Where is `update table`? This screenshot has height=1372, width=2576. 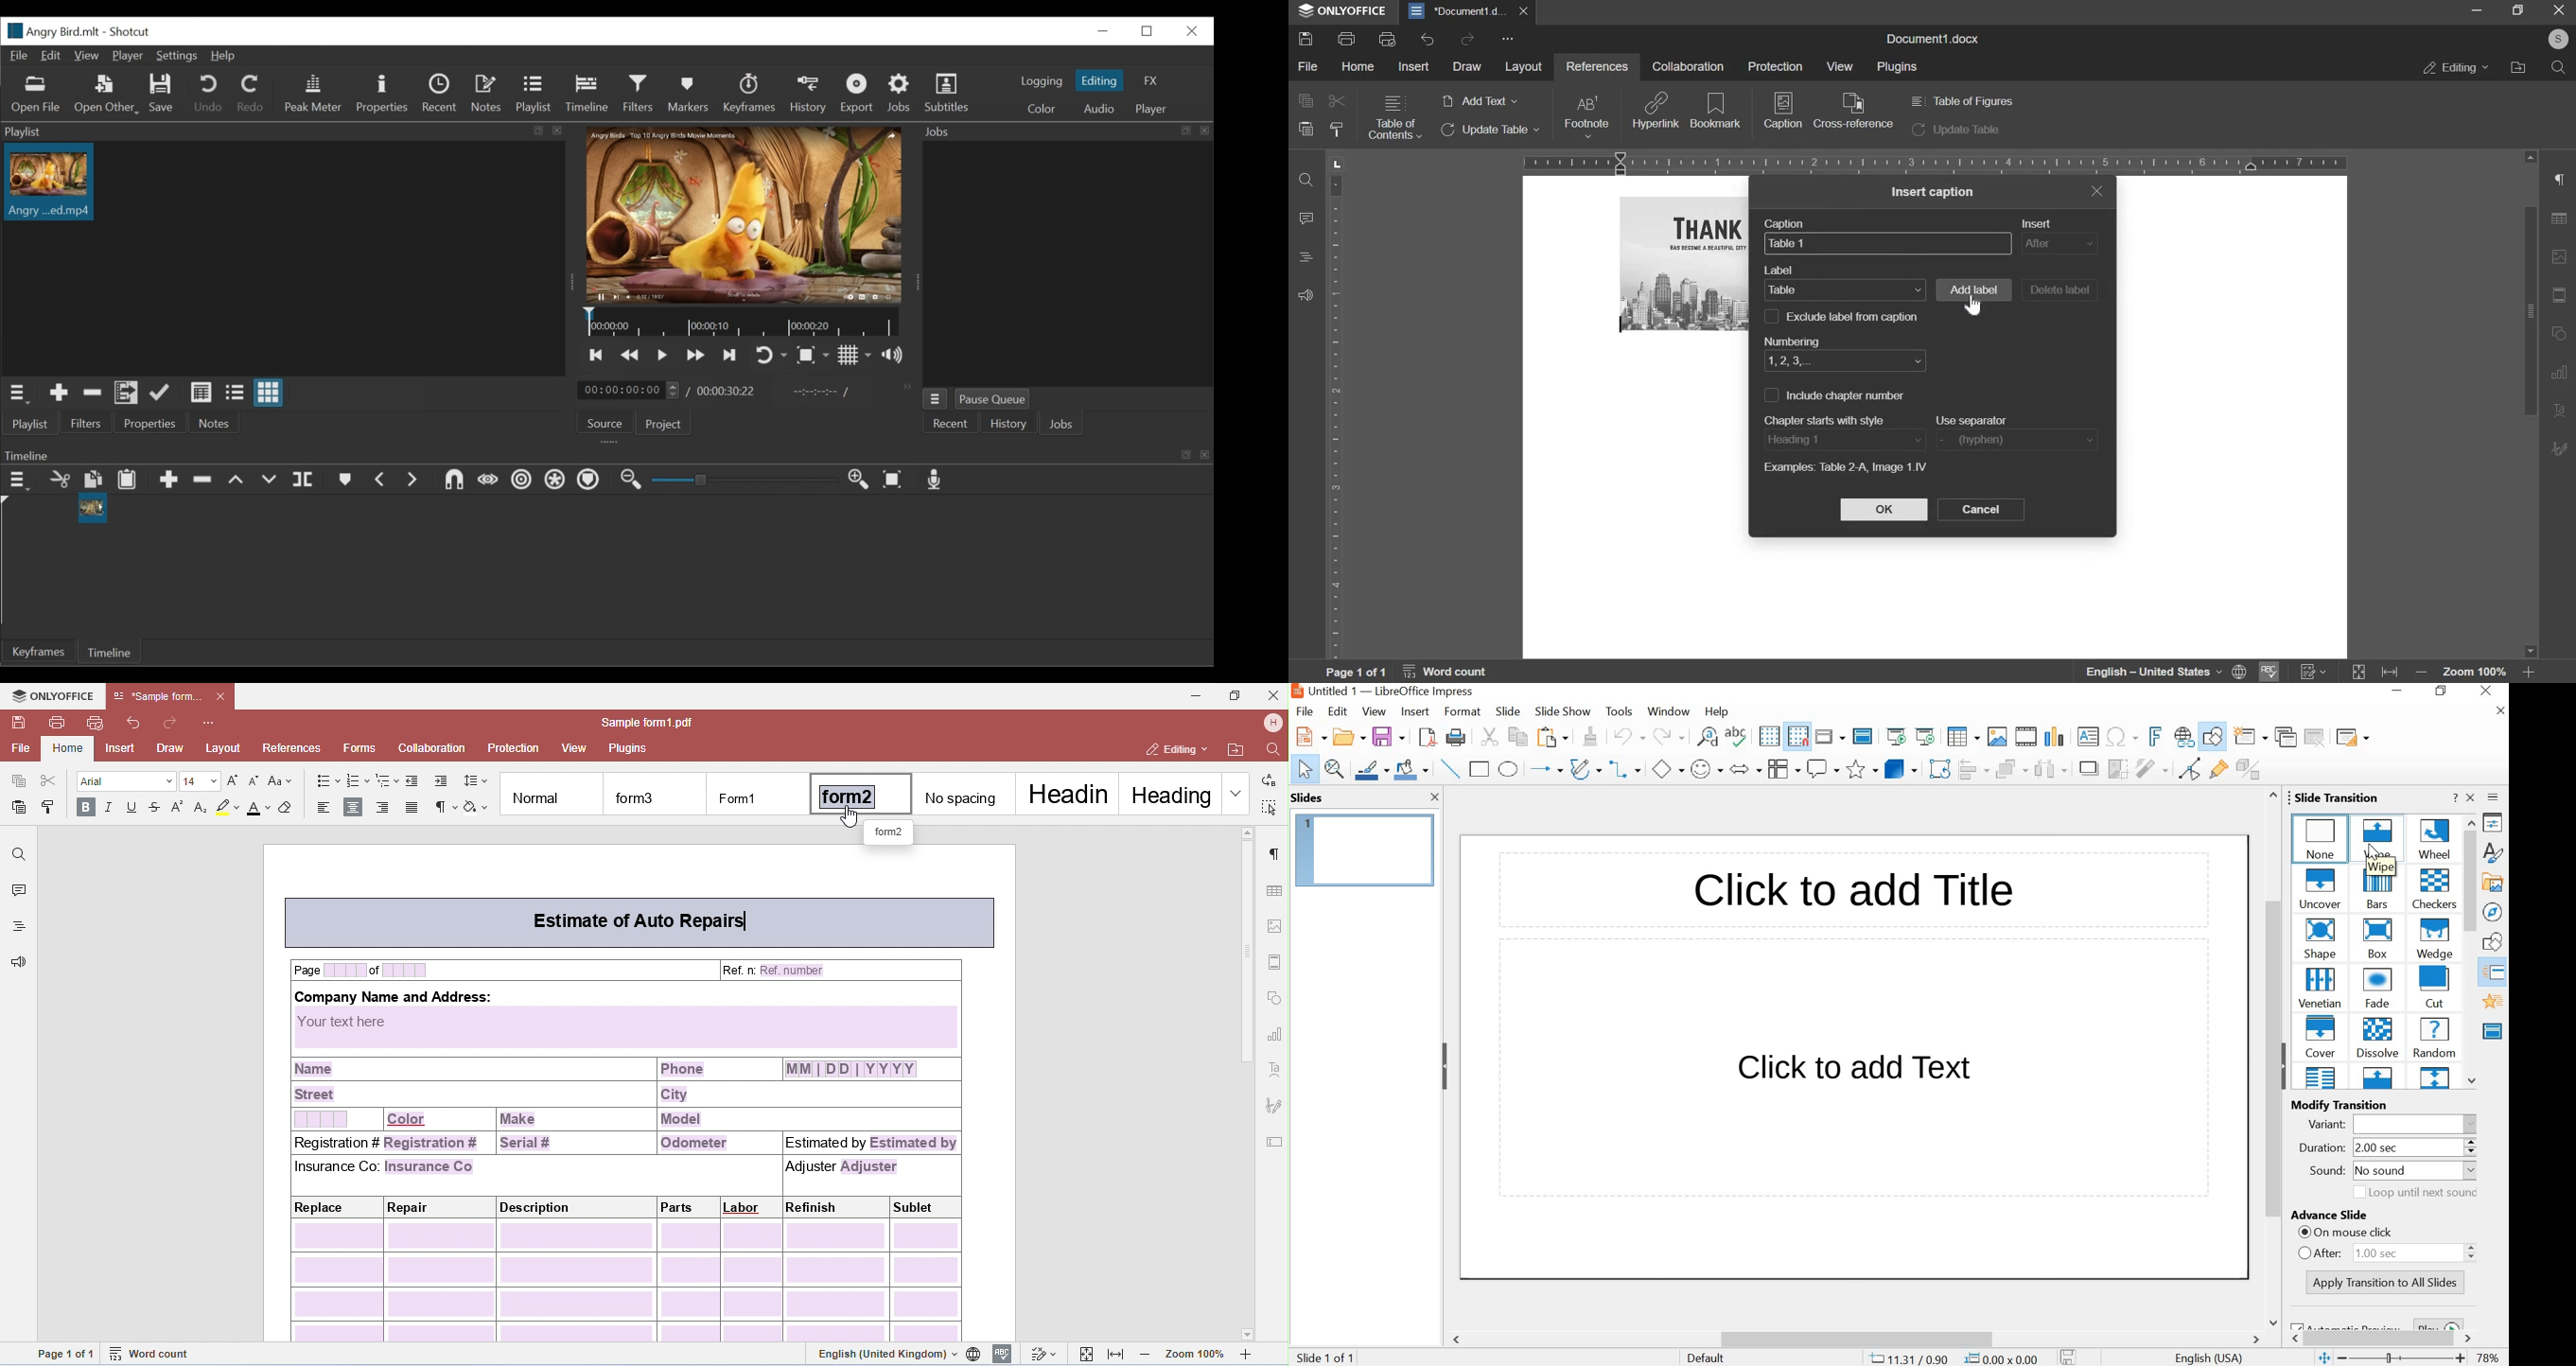 update table is located at coordinates (1956, 131).